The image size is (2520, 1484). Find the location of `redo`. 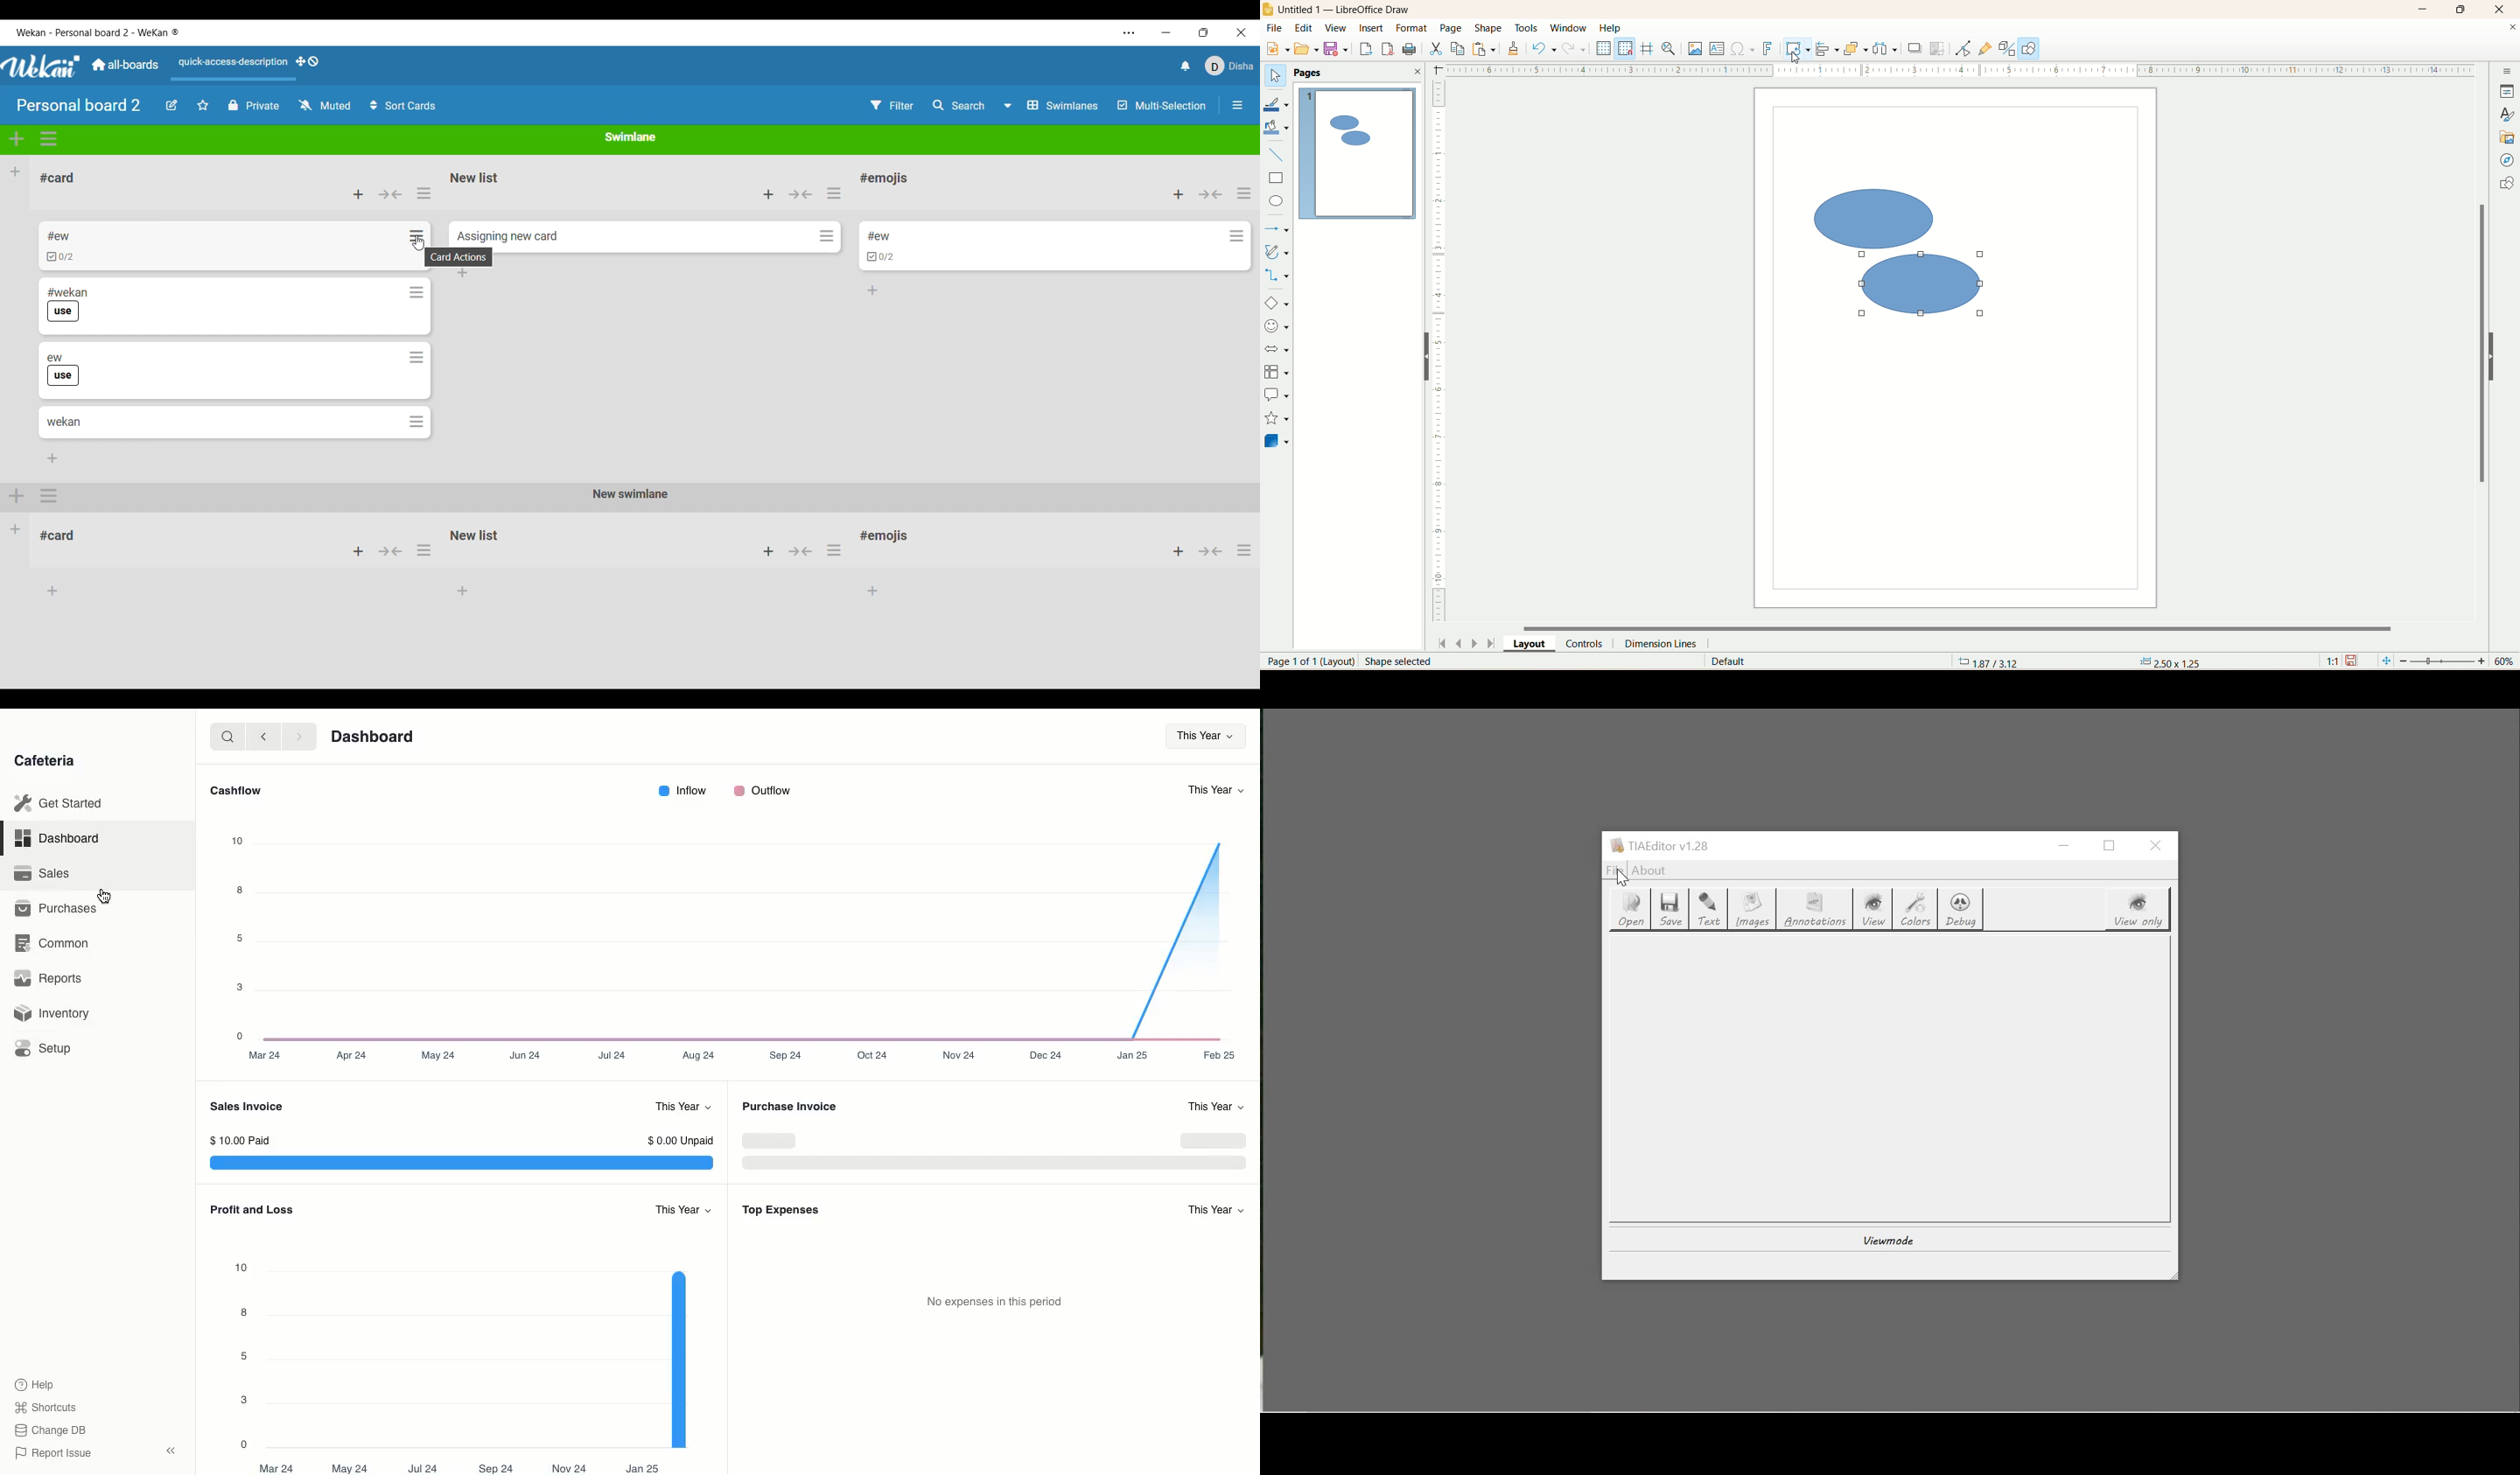

redo is located at coordinates (1576, 50).